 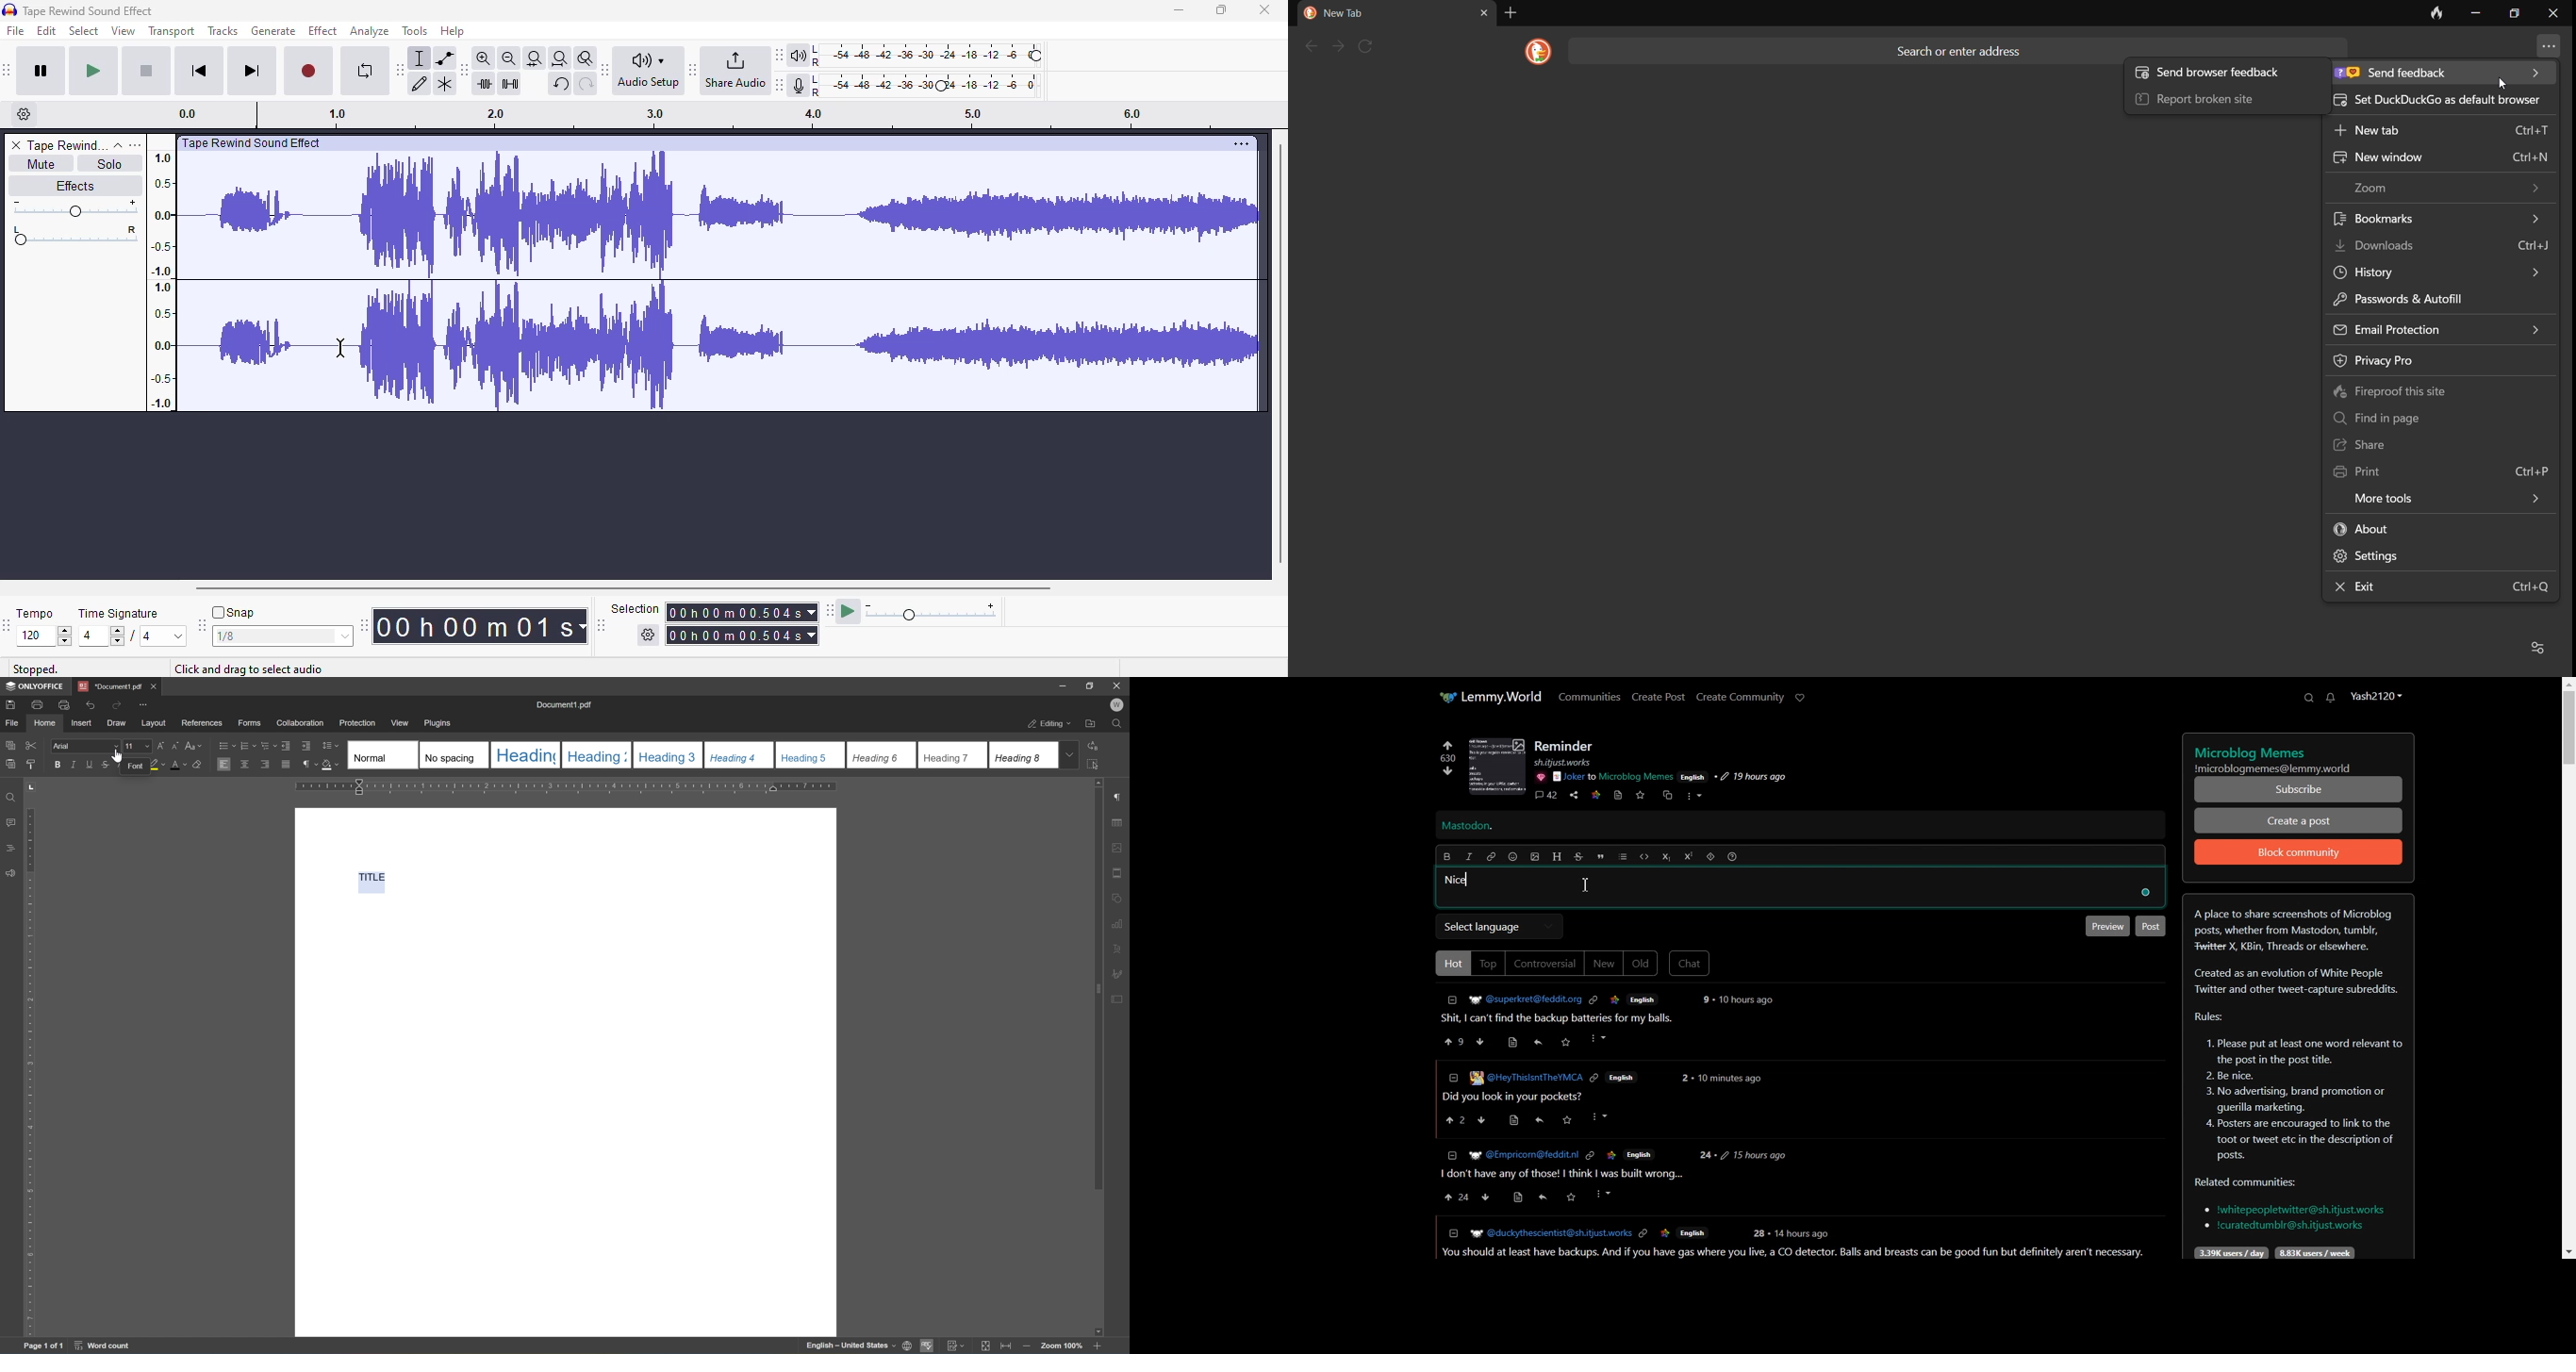 I want to click on 120, so click(x=43, y=636).